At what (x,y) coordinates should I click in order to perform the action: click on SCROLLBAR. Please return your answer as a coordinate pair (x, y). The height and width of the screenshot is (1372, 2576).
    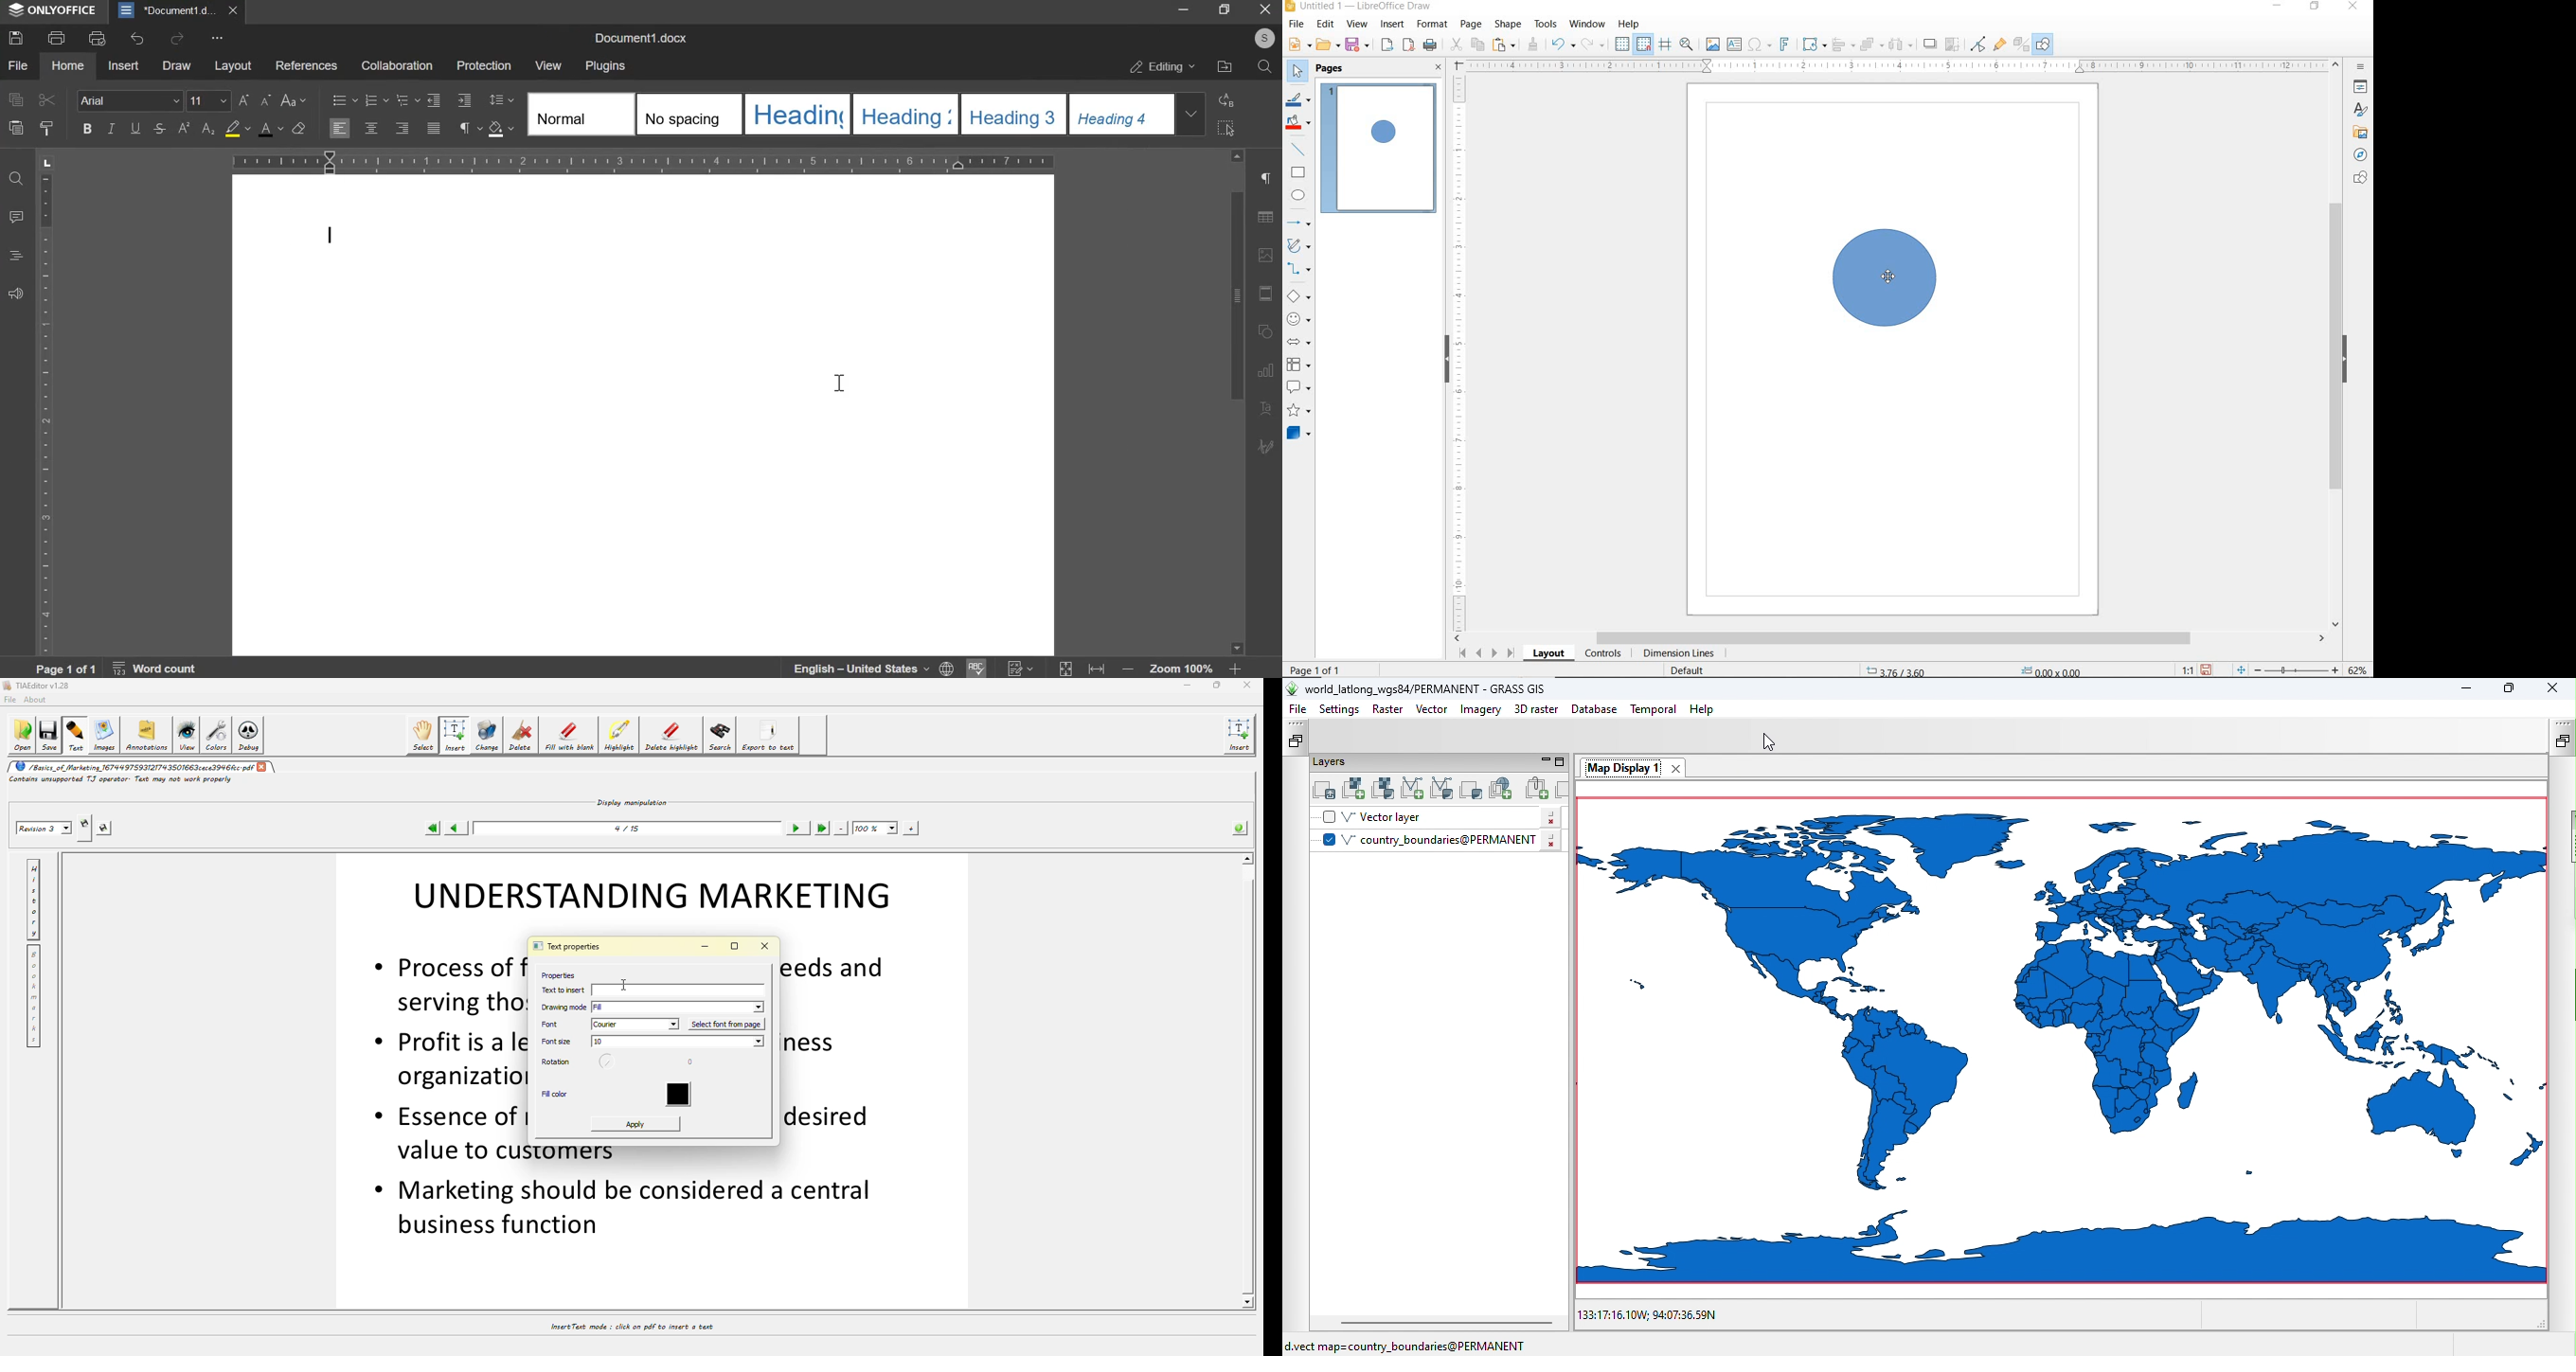
    Looking at the image, I should click on (2335, 344).